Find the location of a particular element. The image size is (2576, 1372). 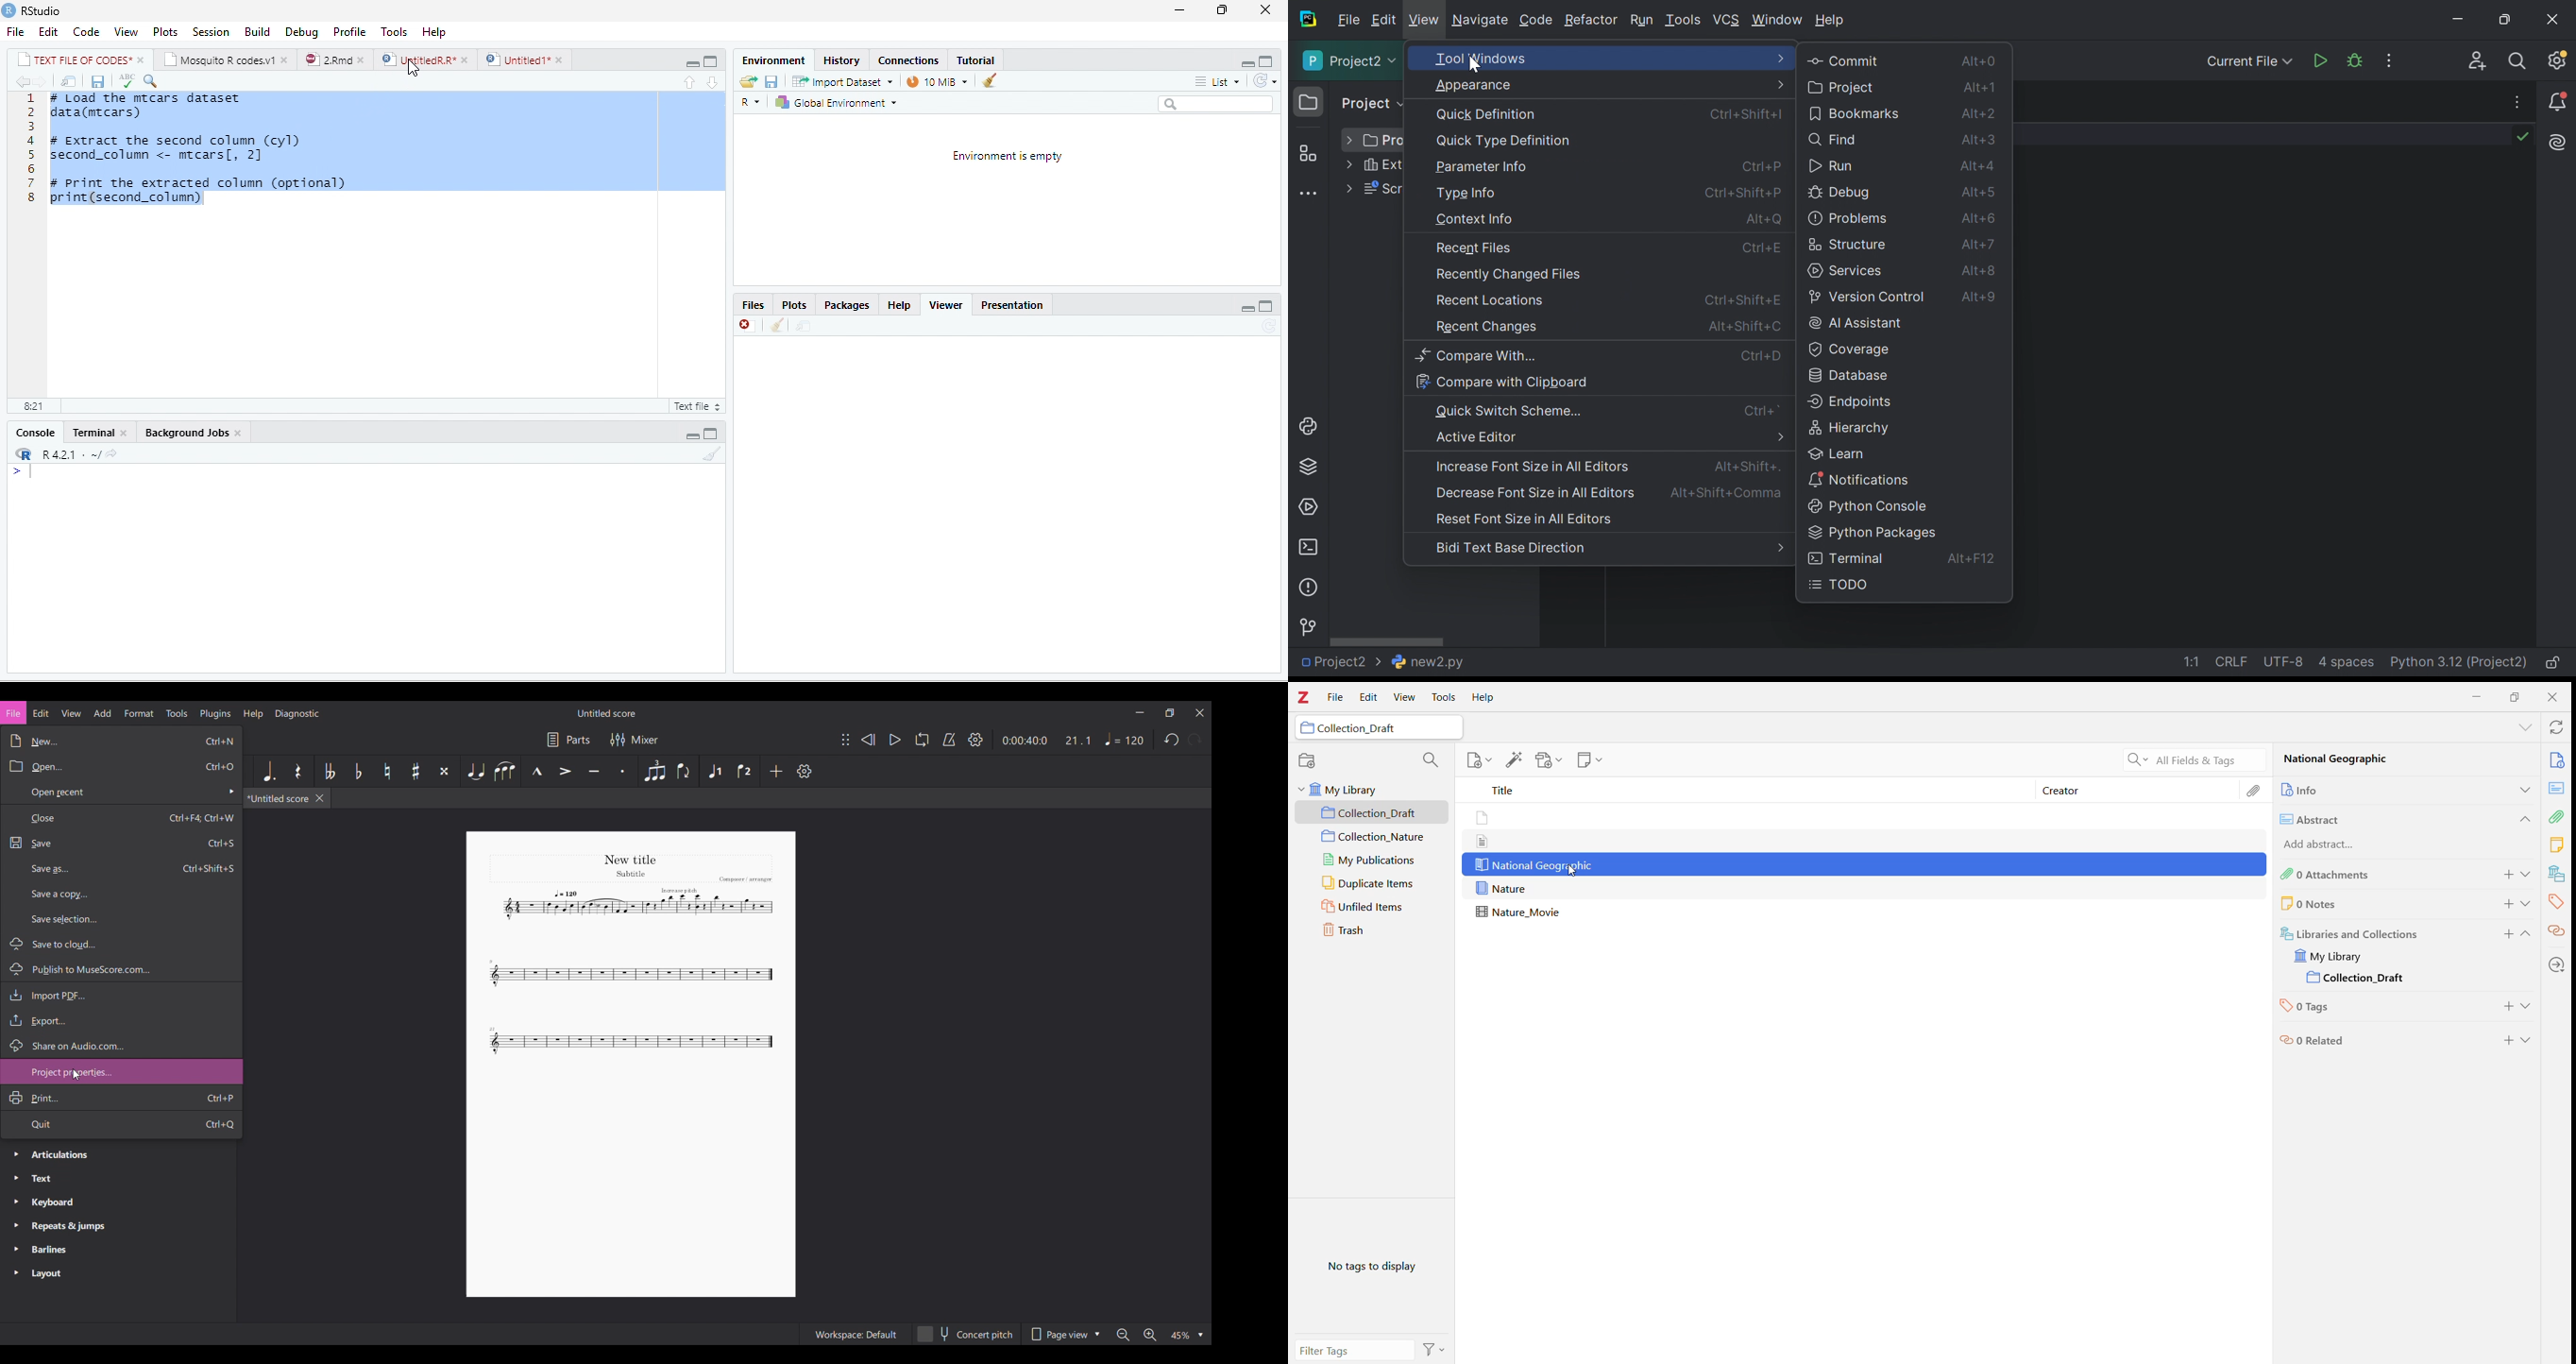

Add is located at coordinates (2504, 875).